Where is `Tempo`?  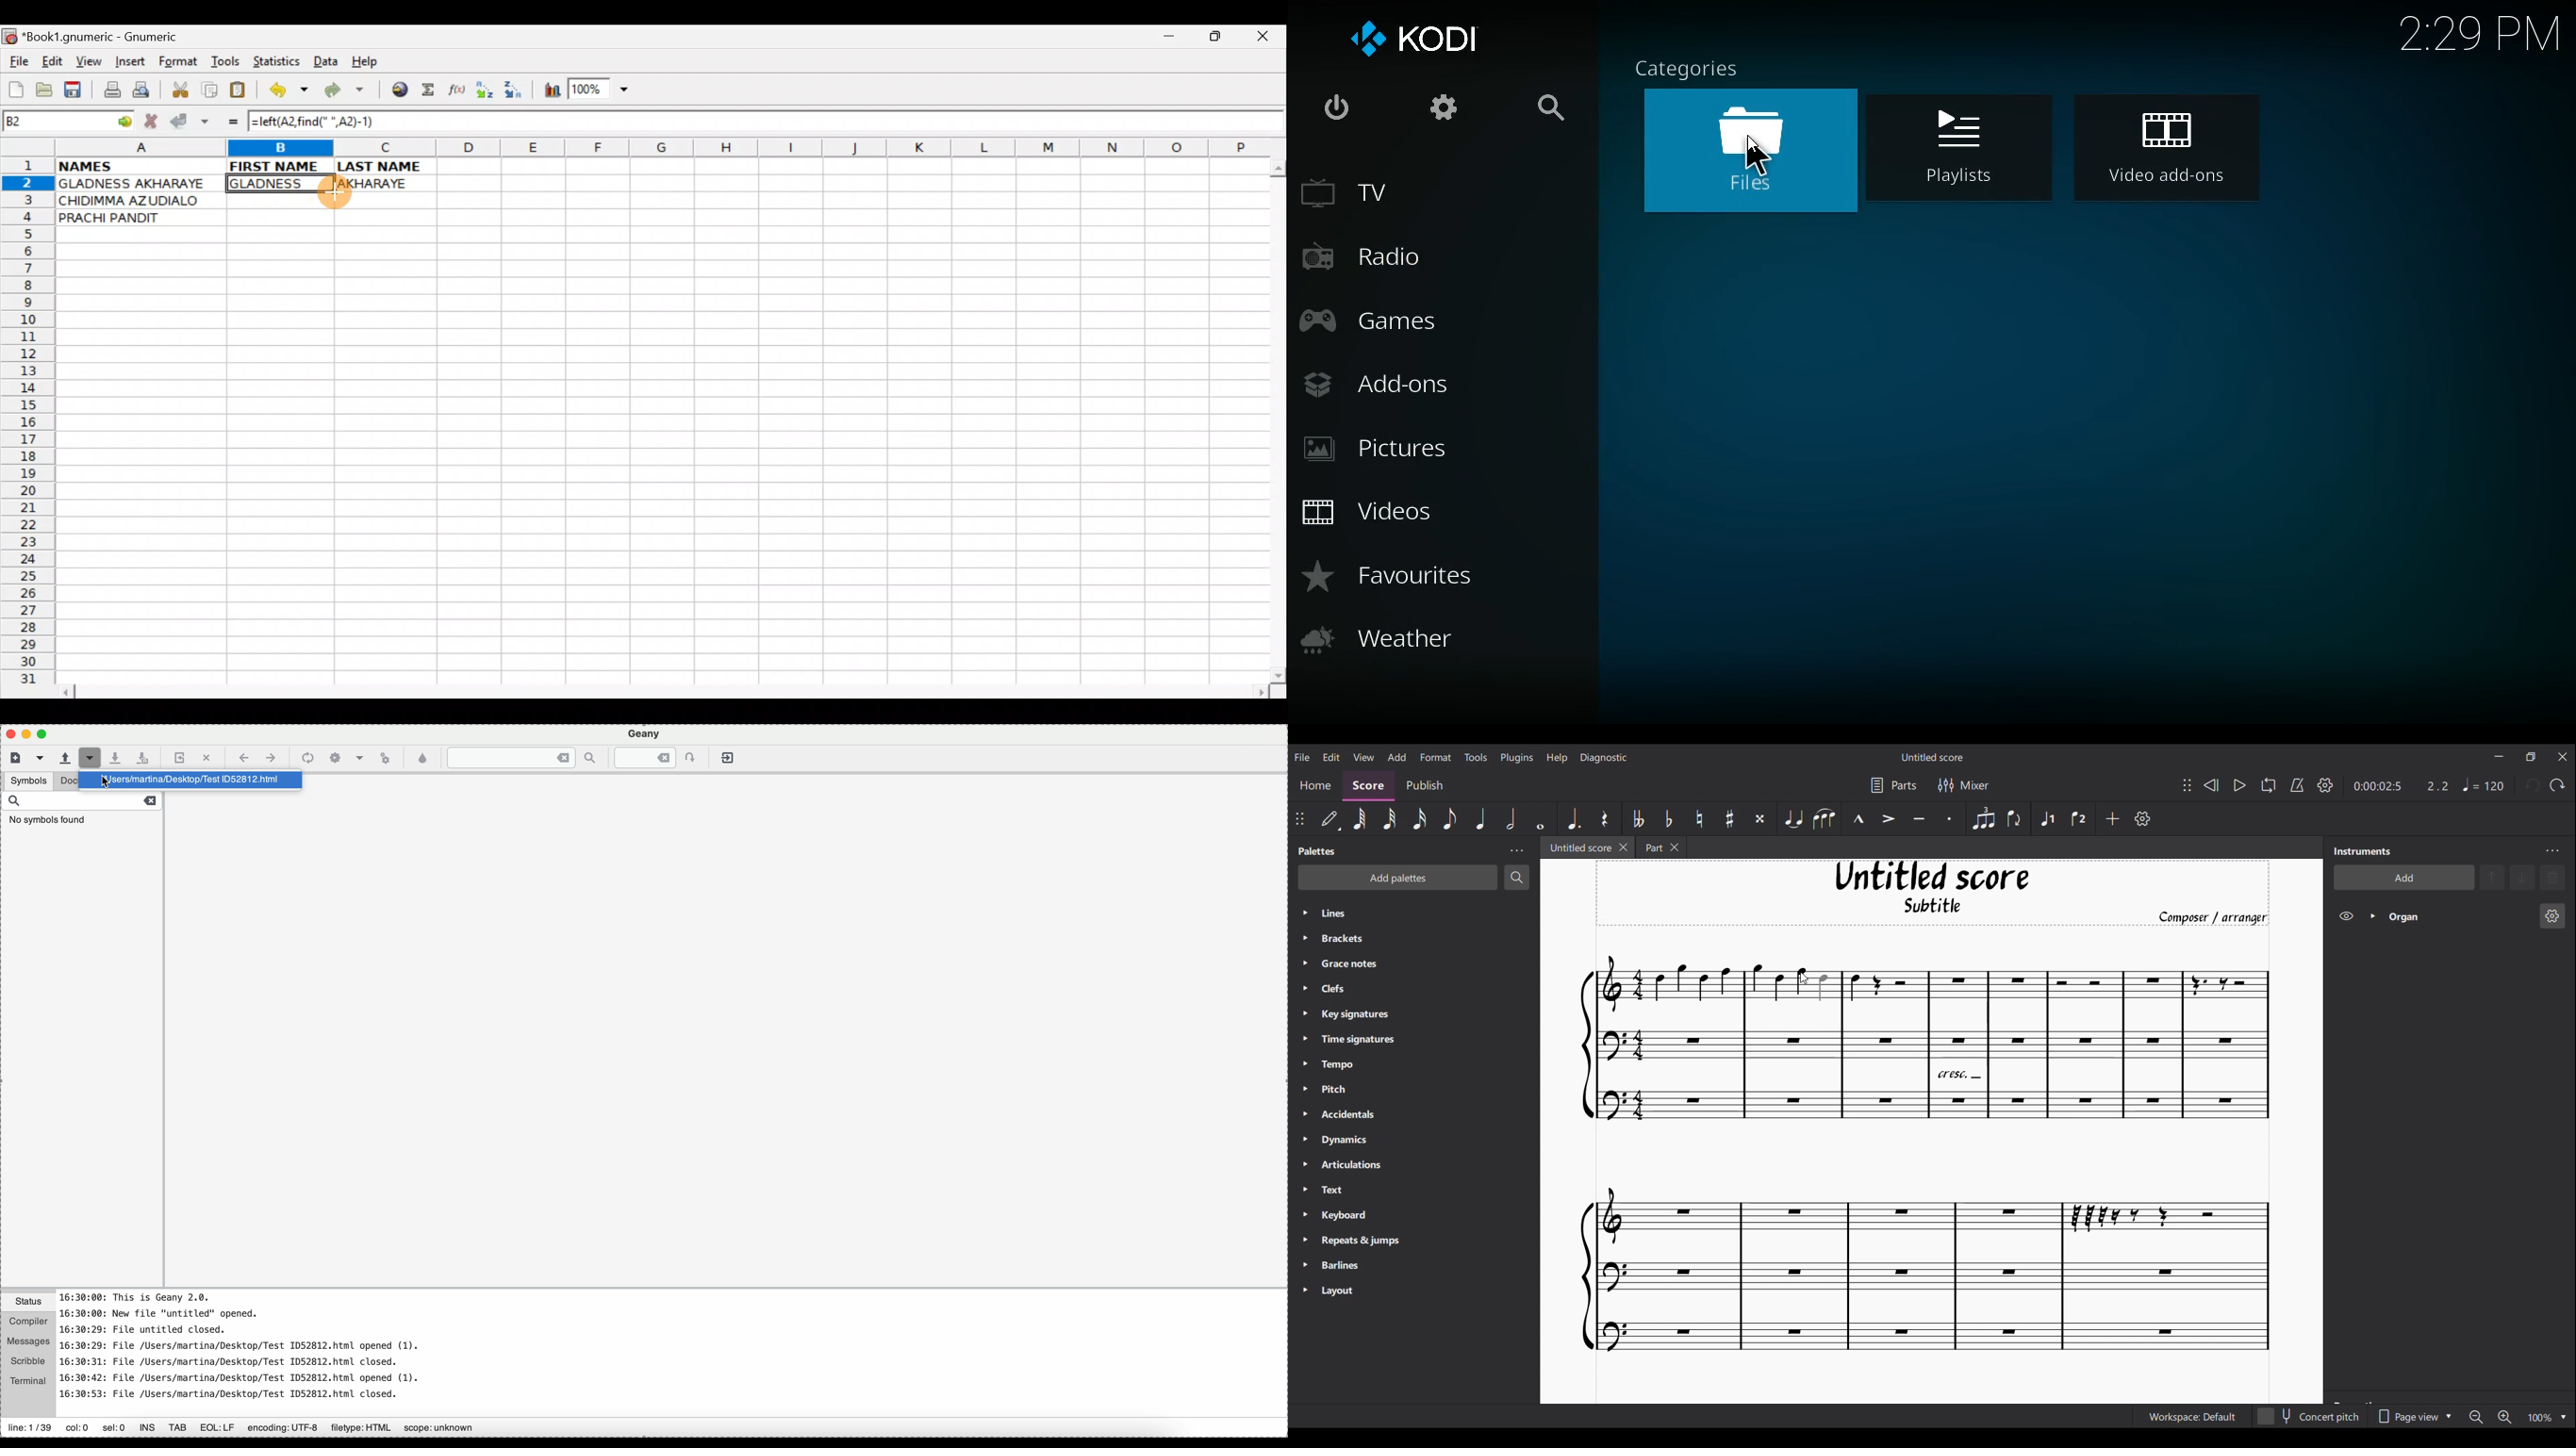 Tempo is located at coordinates (2484, 784).